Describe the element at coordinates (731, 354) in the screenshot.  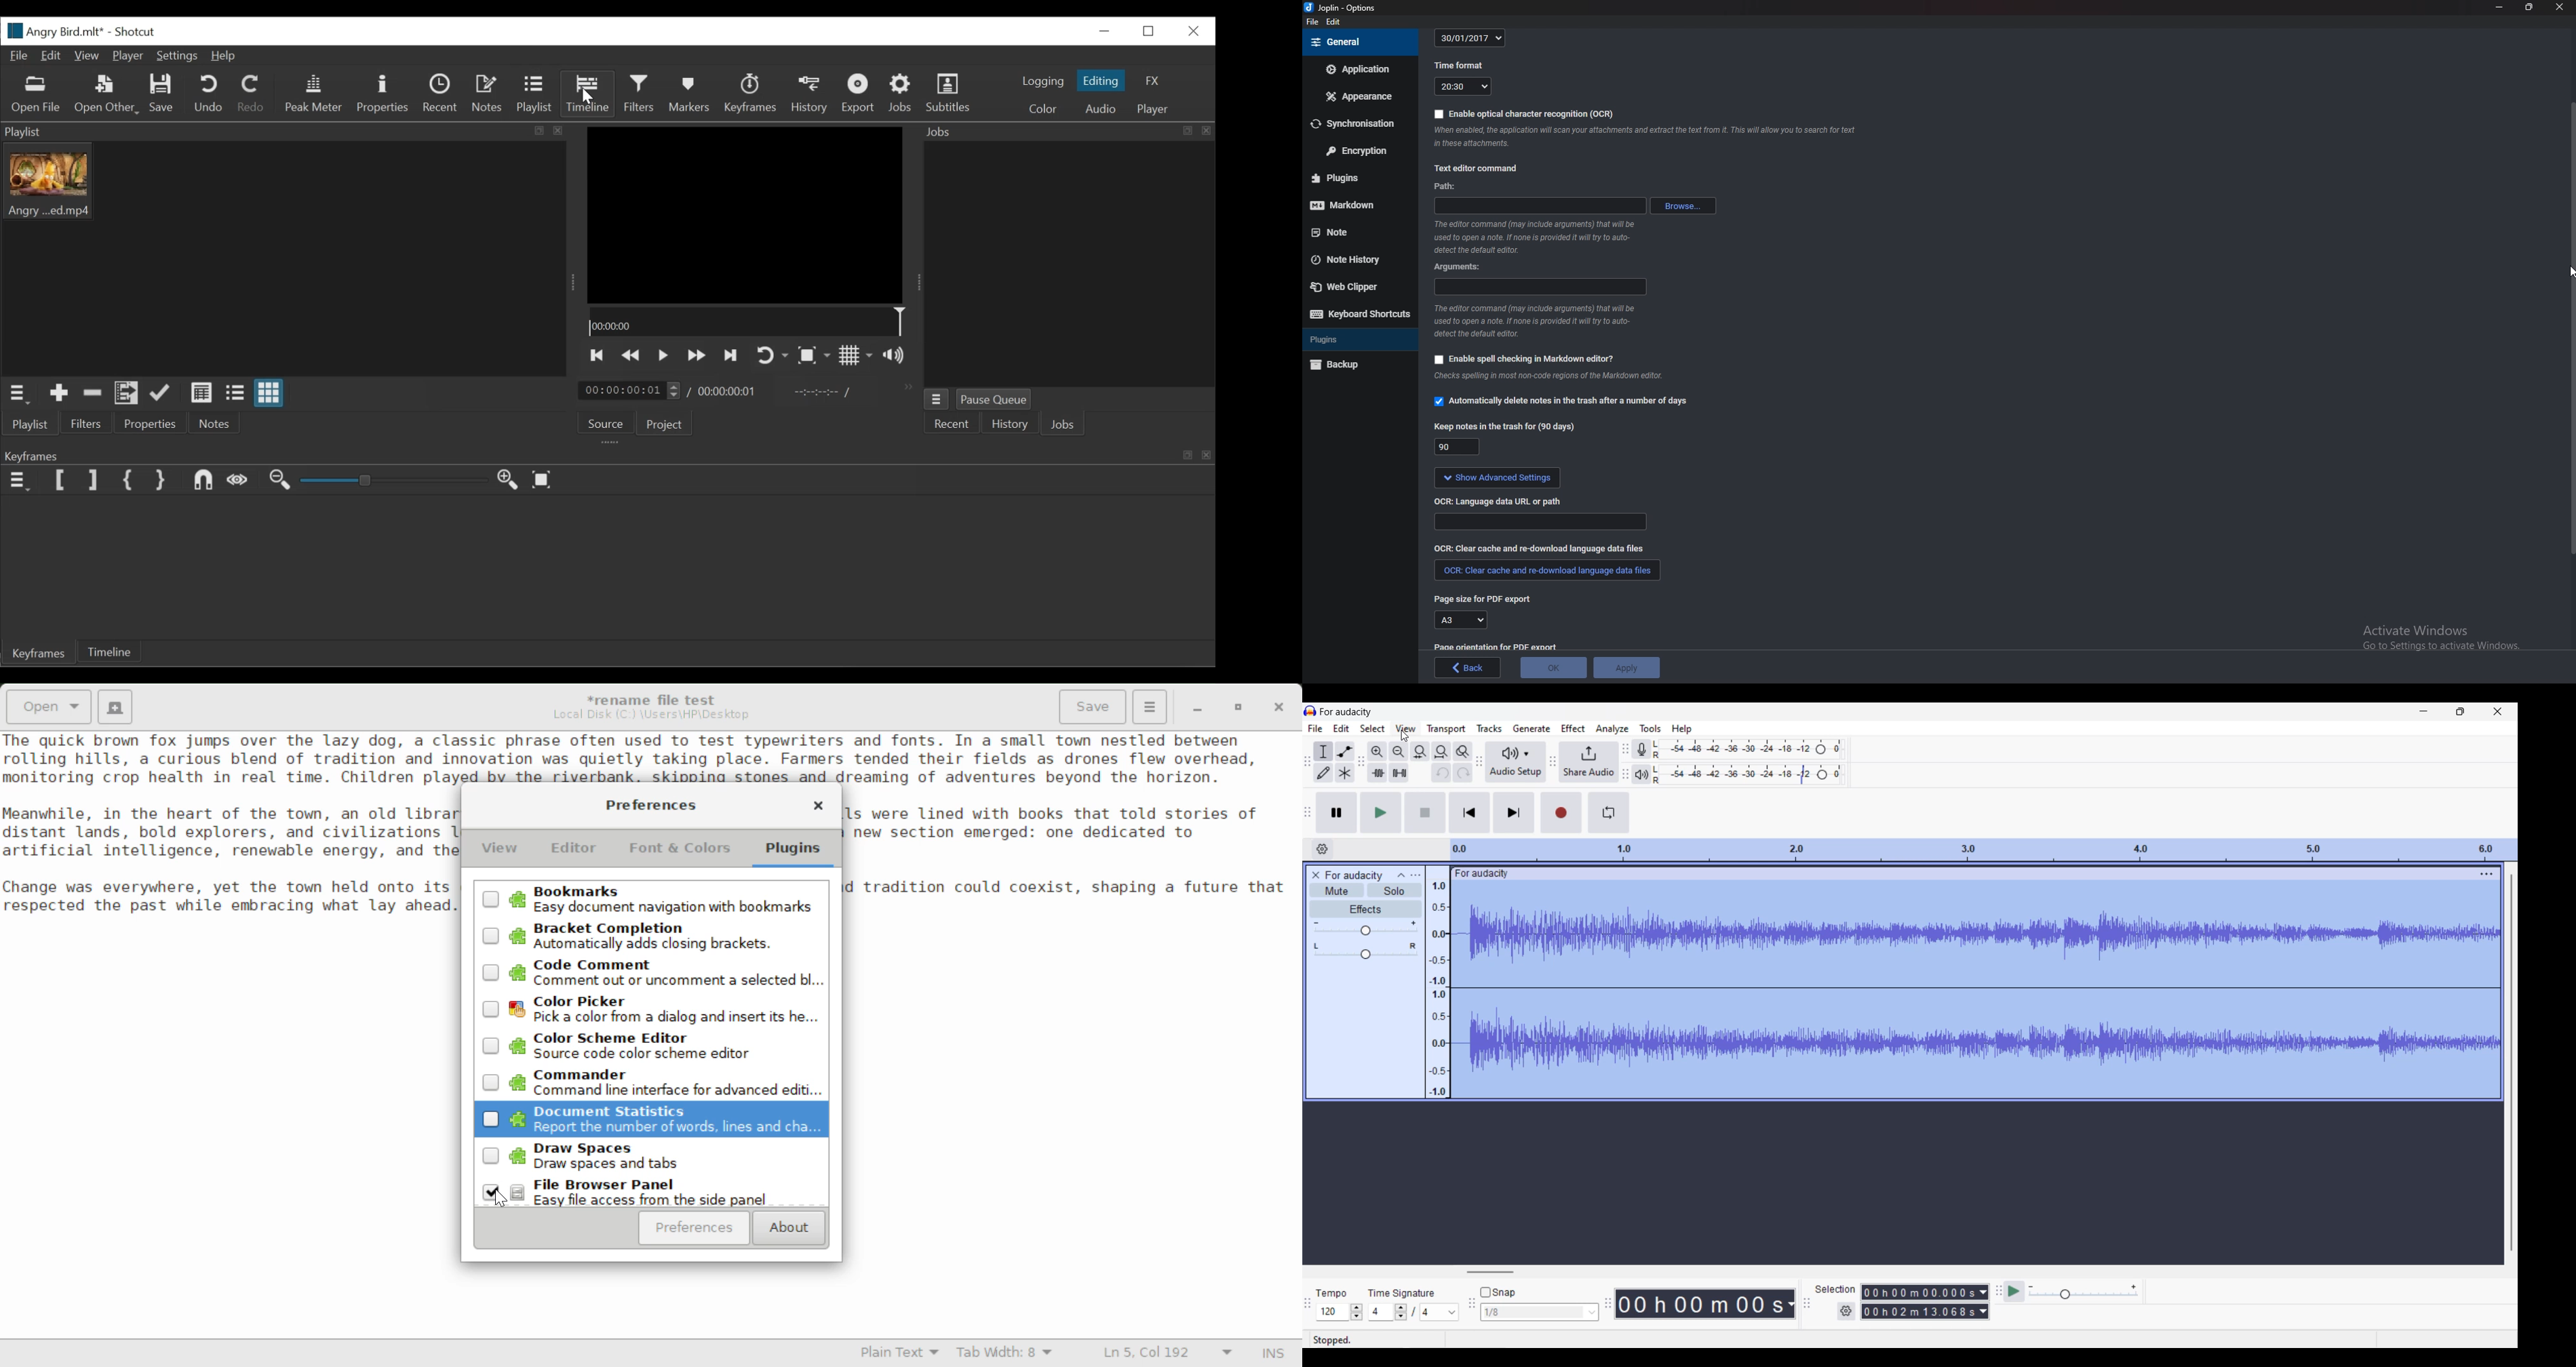
I see `Skip to the next point` at that location.